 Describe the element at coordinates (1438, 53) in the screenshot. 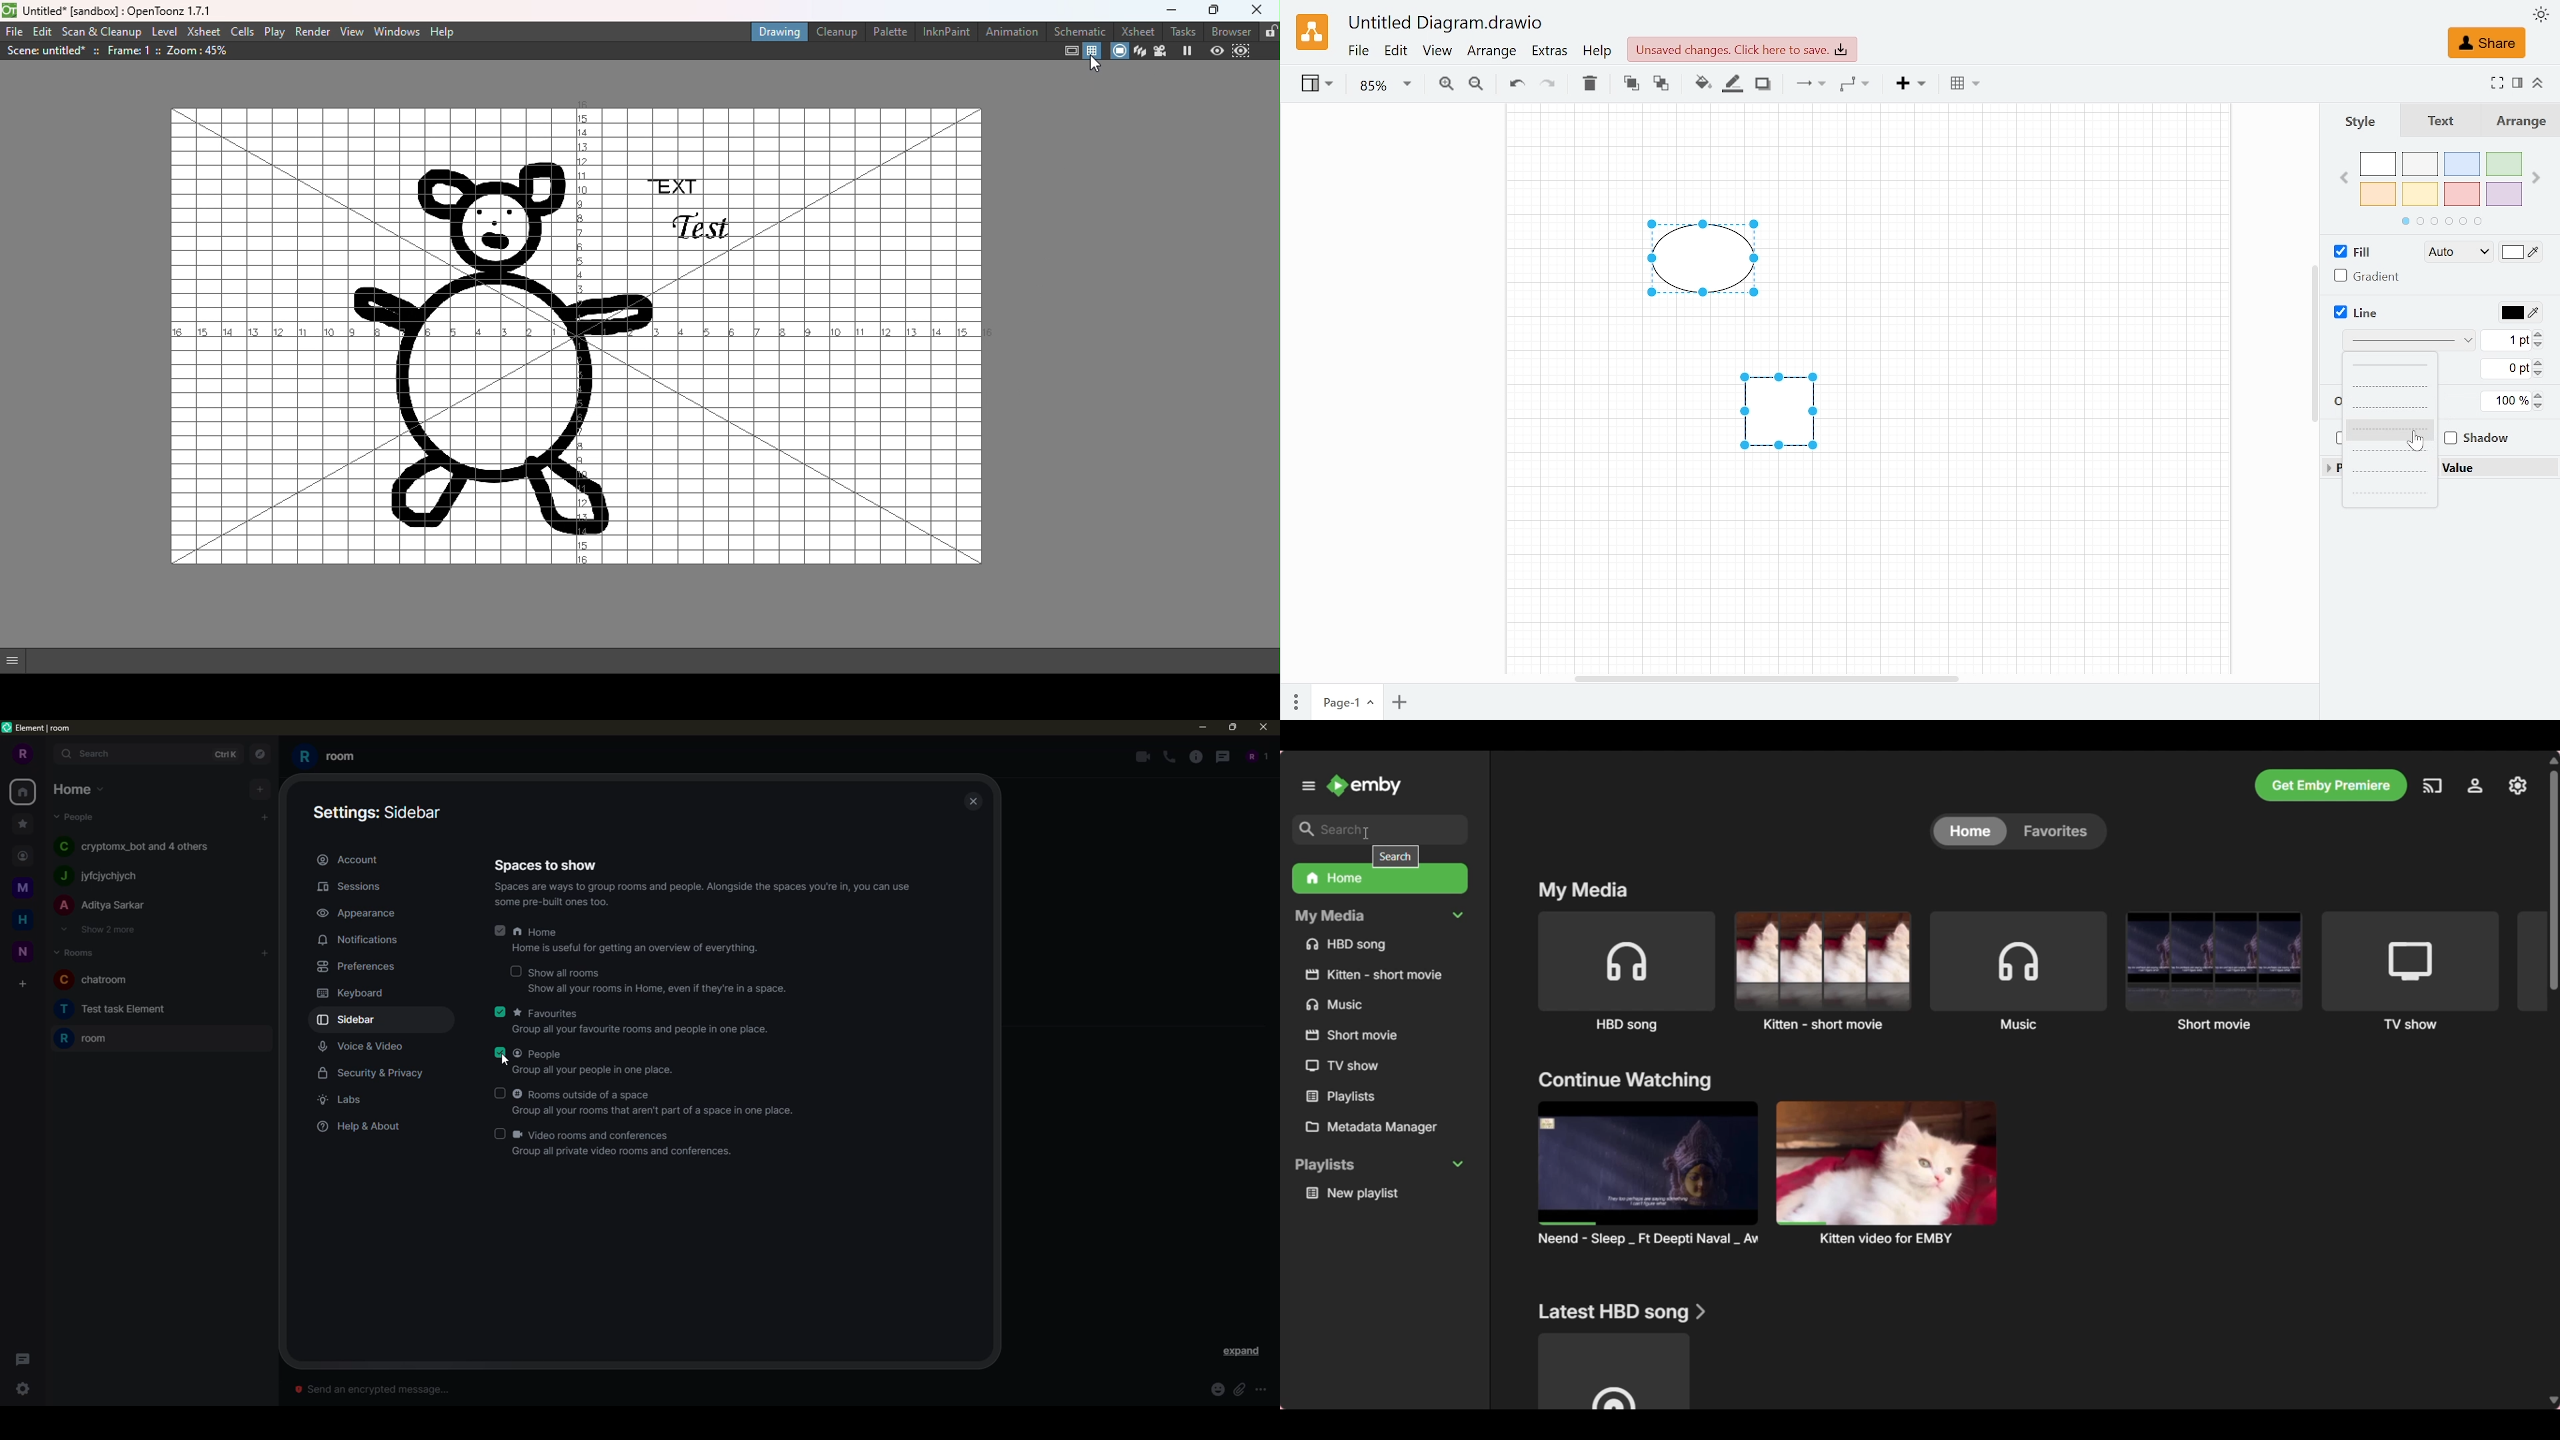

I see `View` at that location.